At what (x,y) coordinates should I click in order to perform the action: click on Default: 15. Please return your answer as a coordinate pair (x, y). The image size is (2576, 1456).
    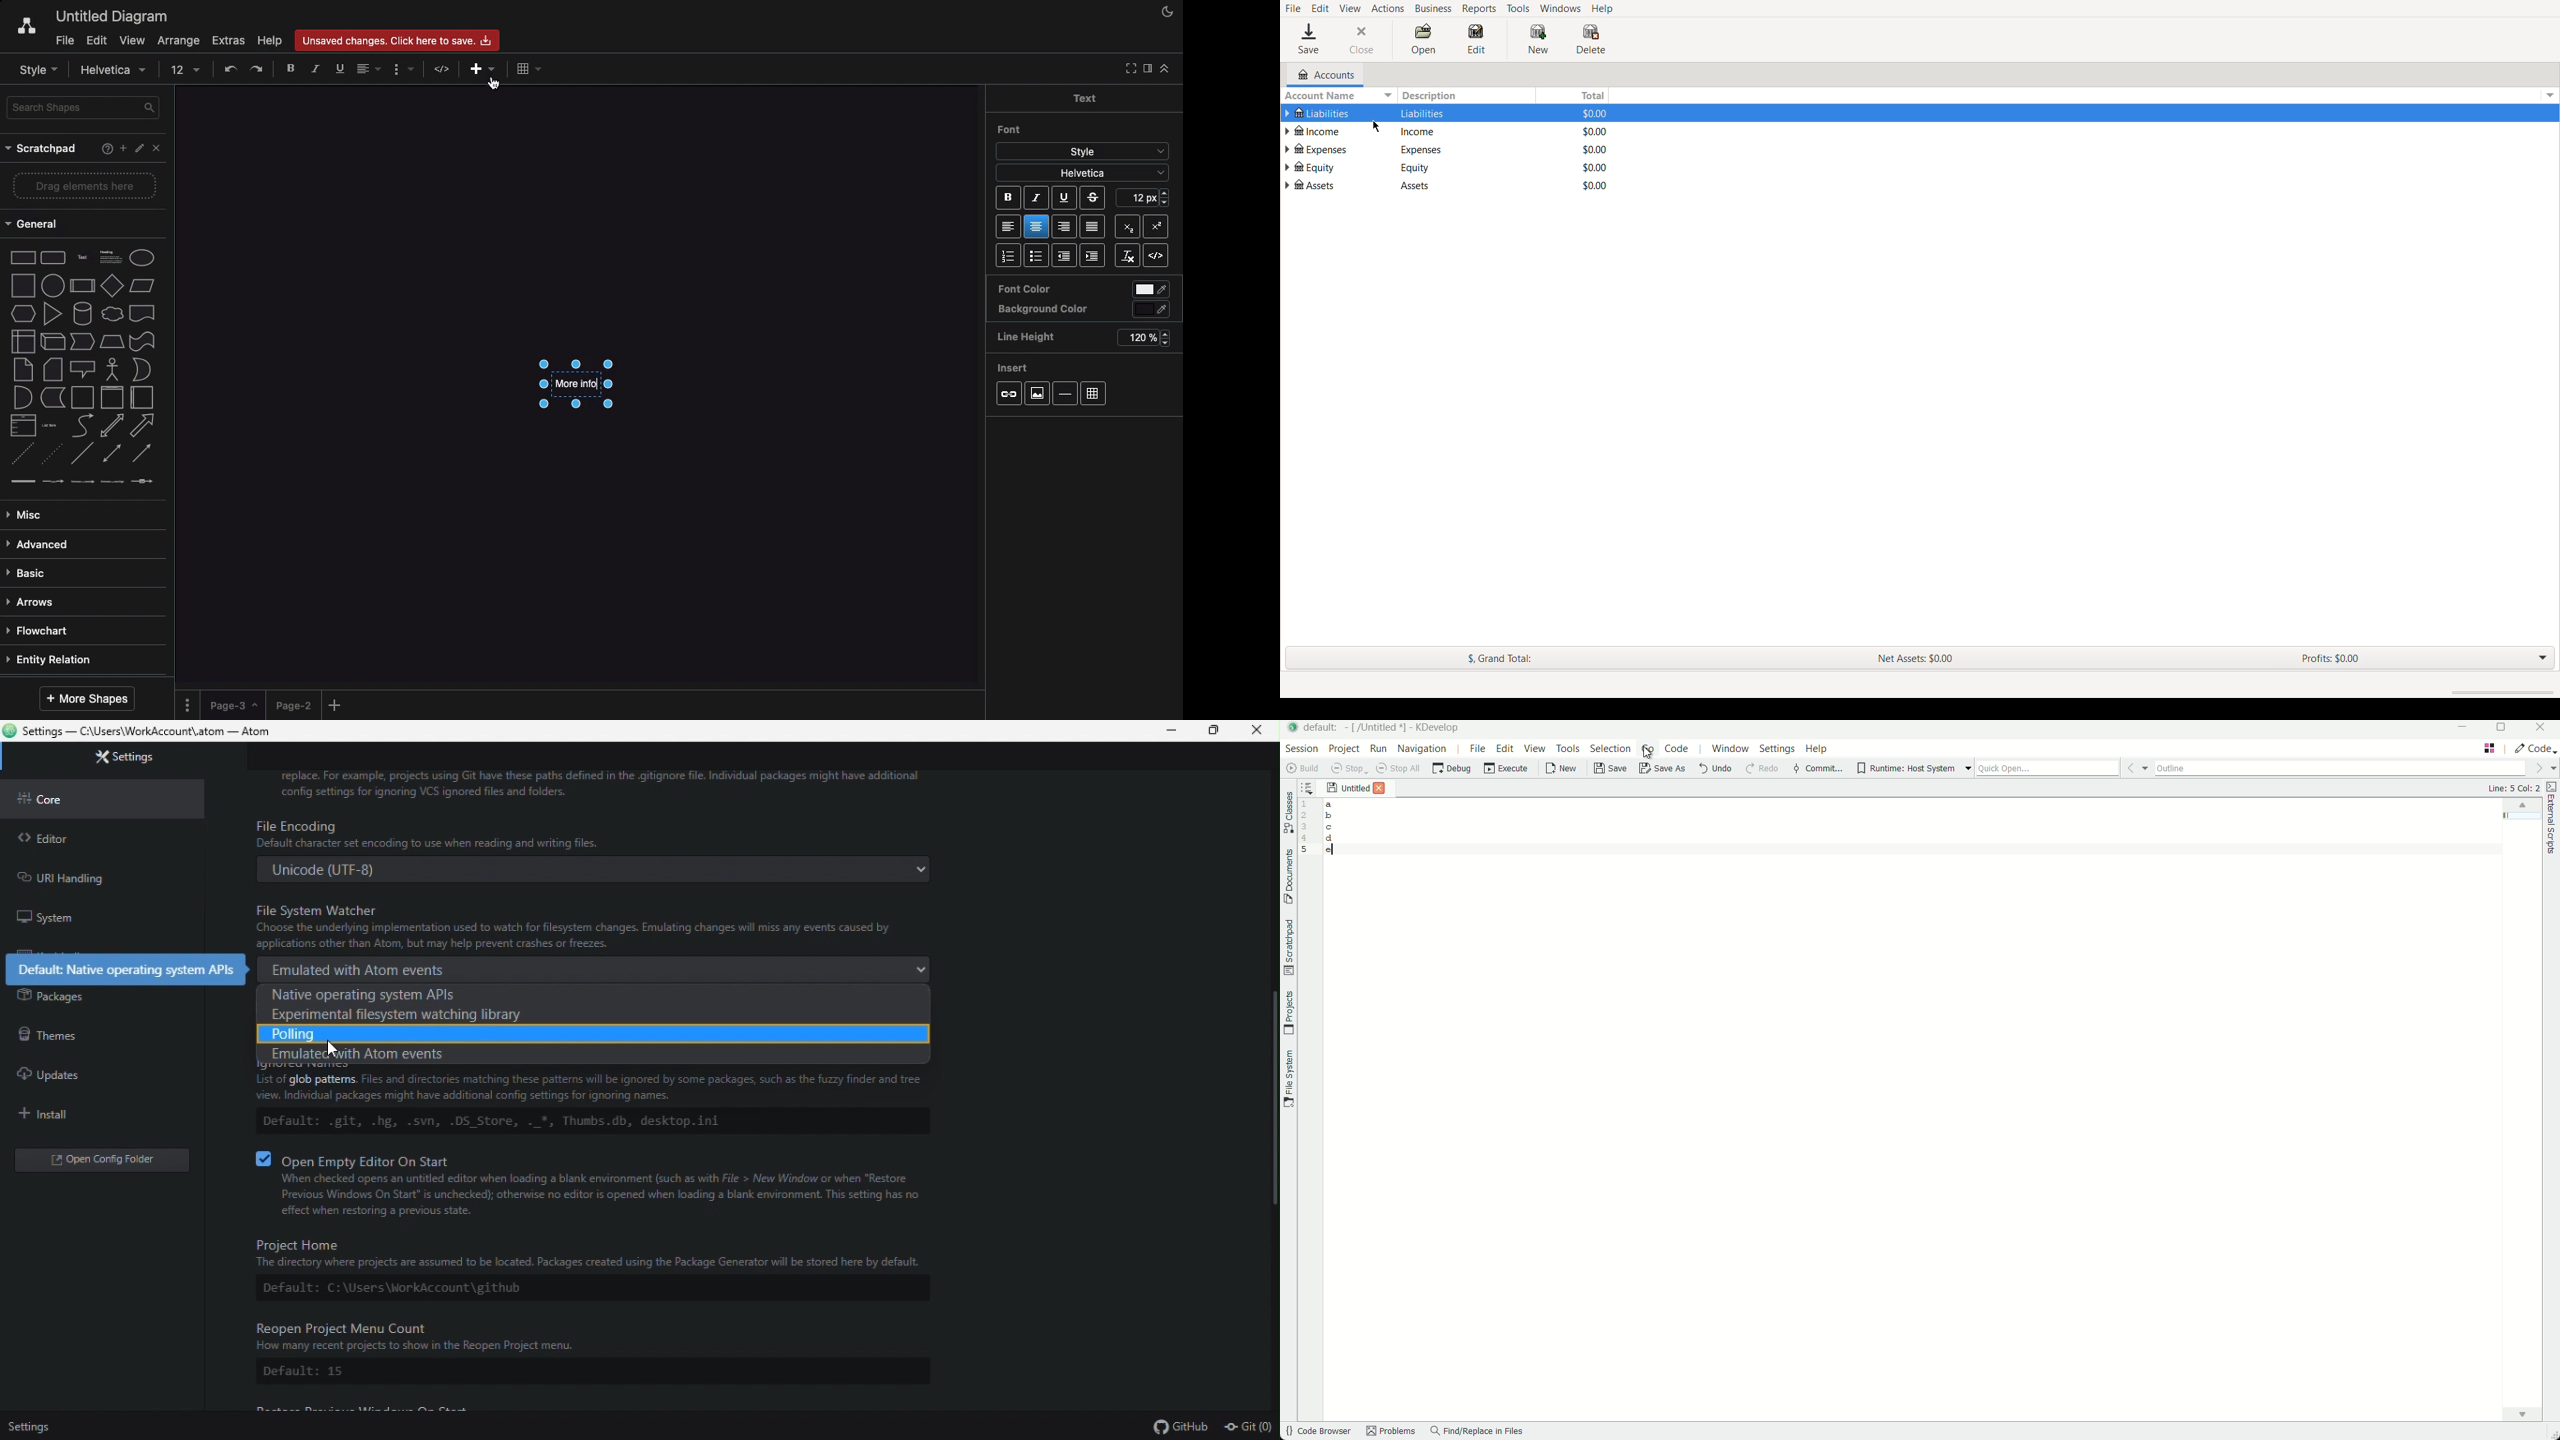
    Looking at the image, I should click on (302, 1373).